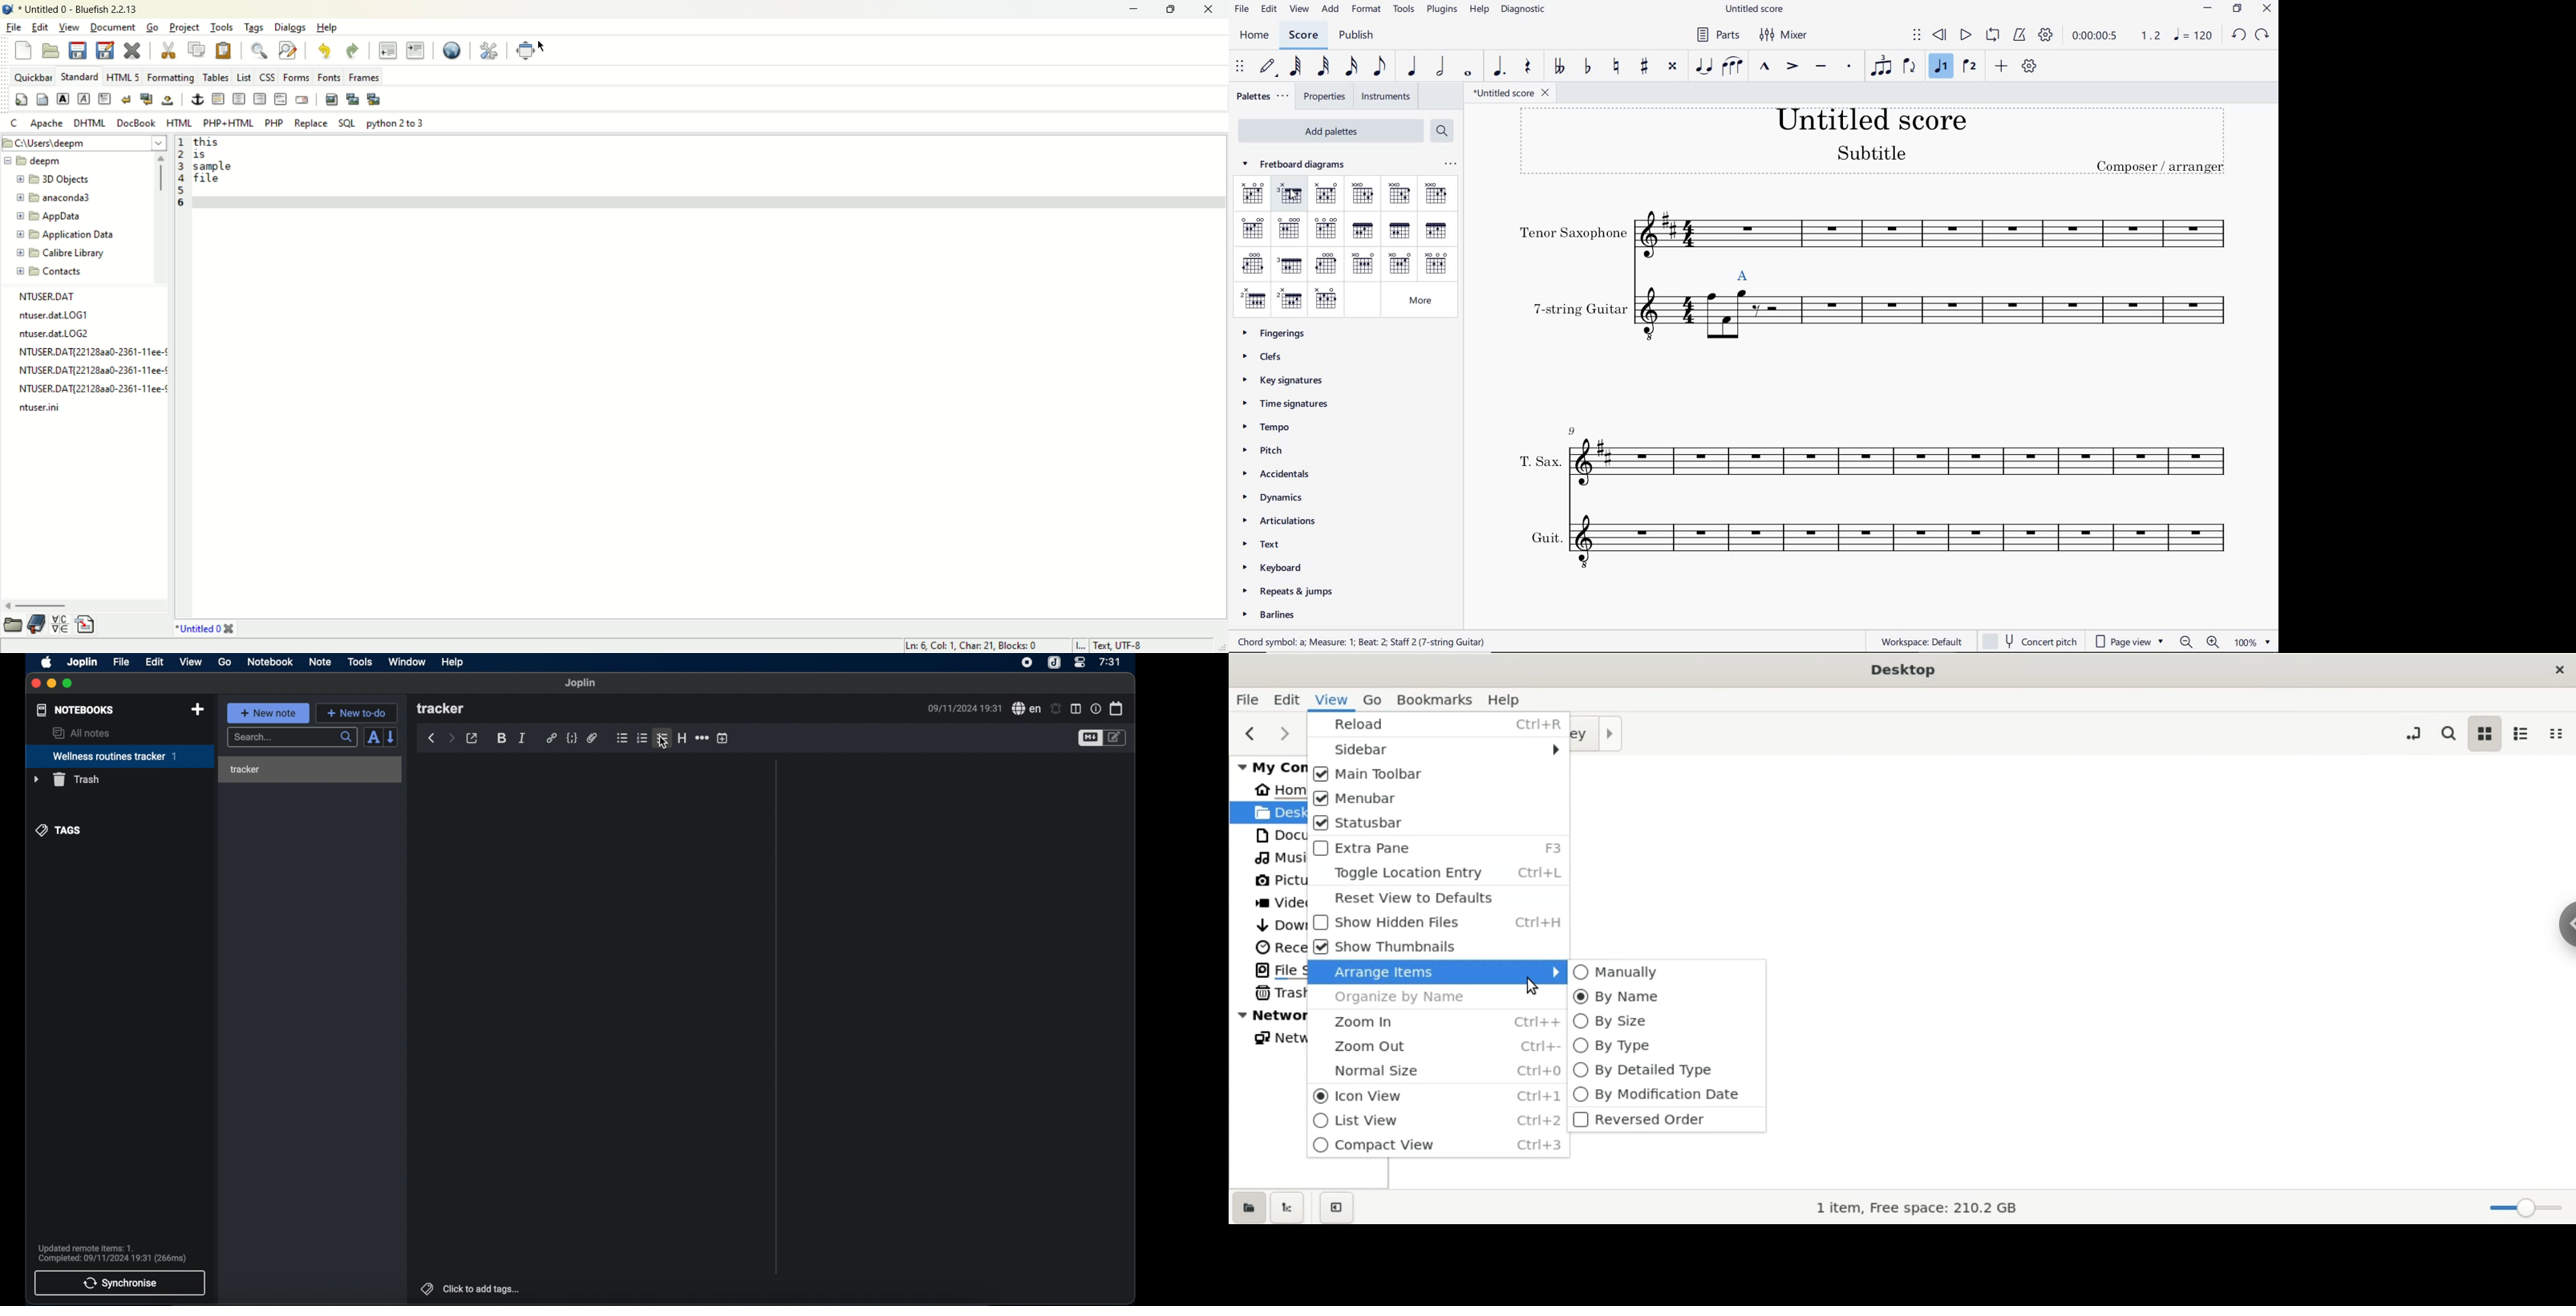 The image size is (2576, 1316). I want to click on close, so click(36, 684).